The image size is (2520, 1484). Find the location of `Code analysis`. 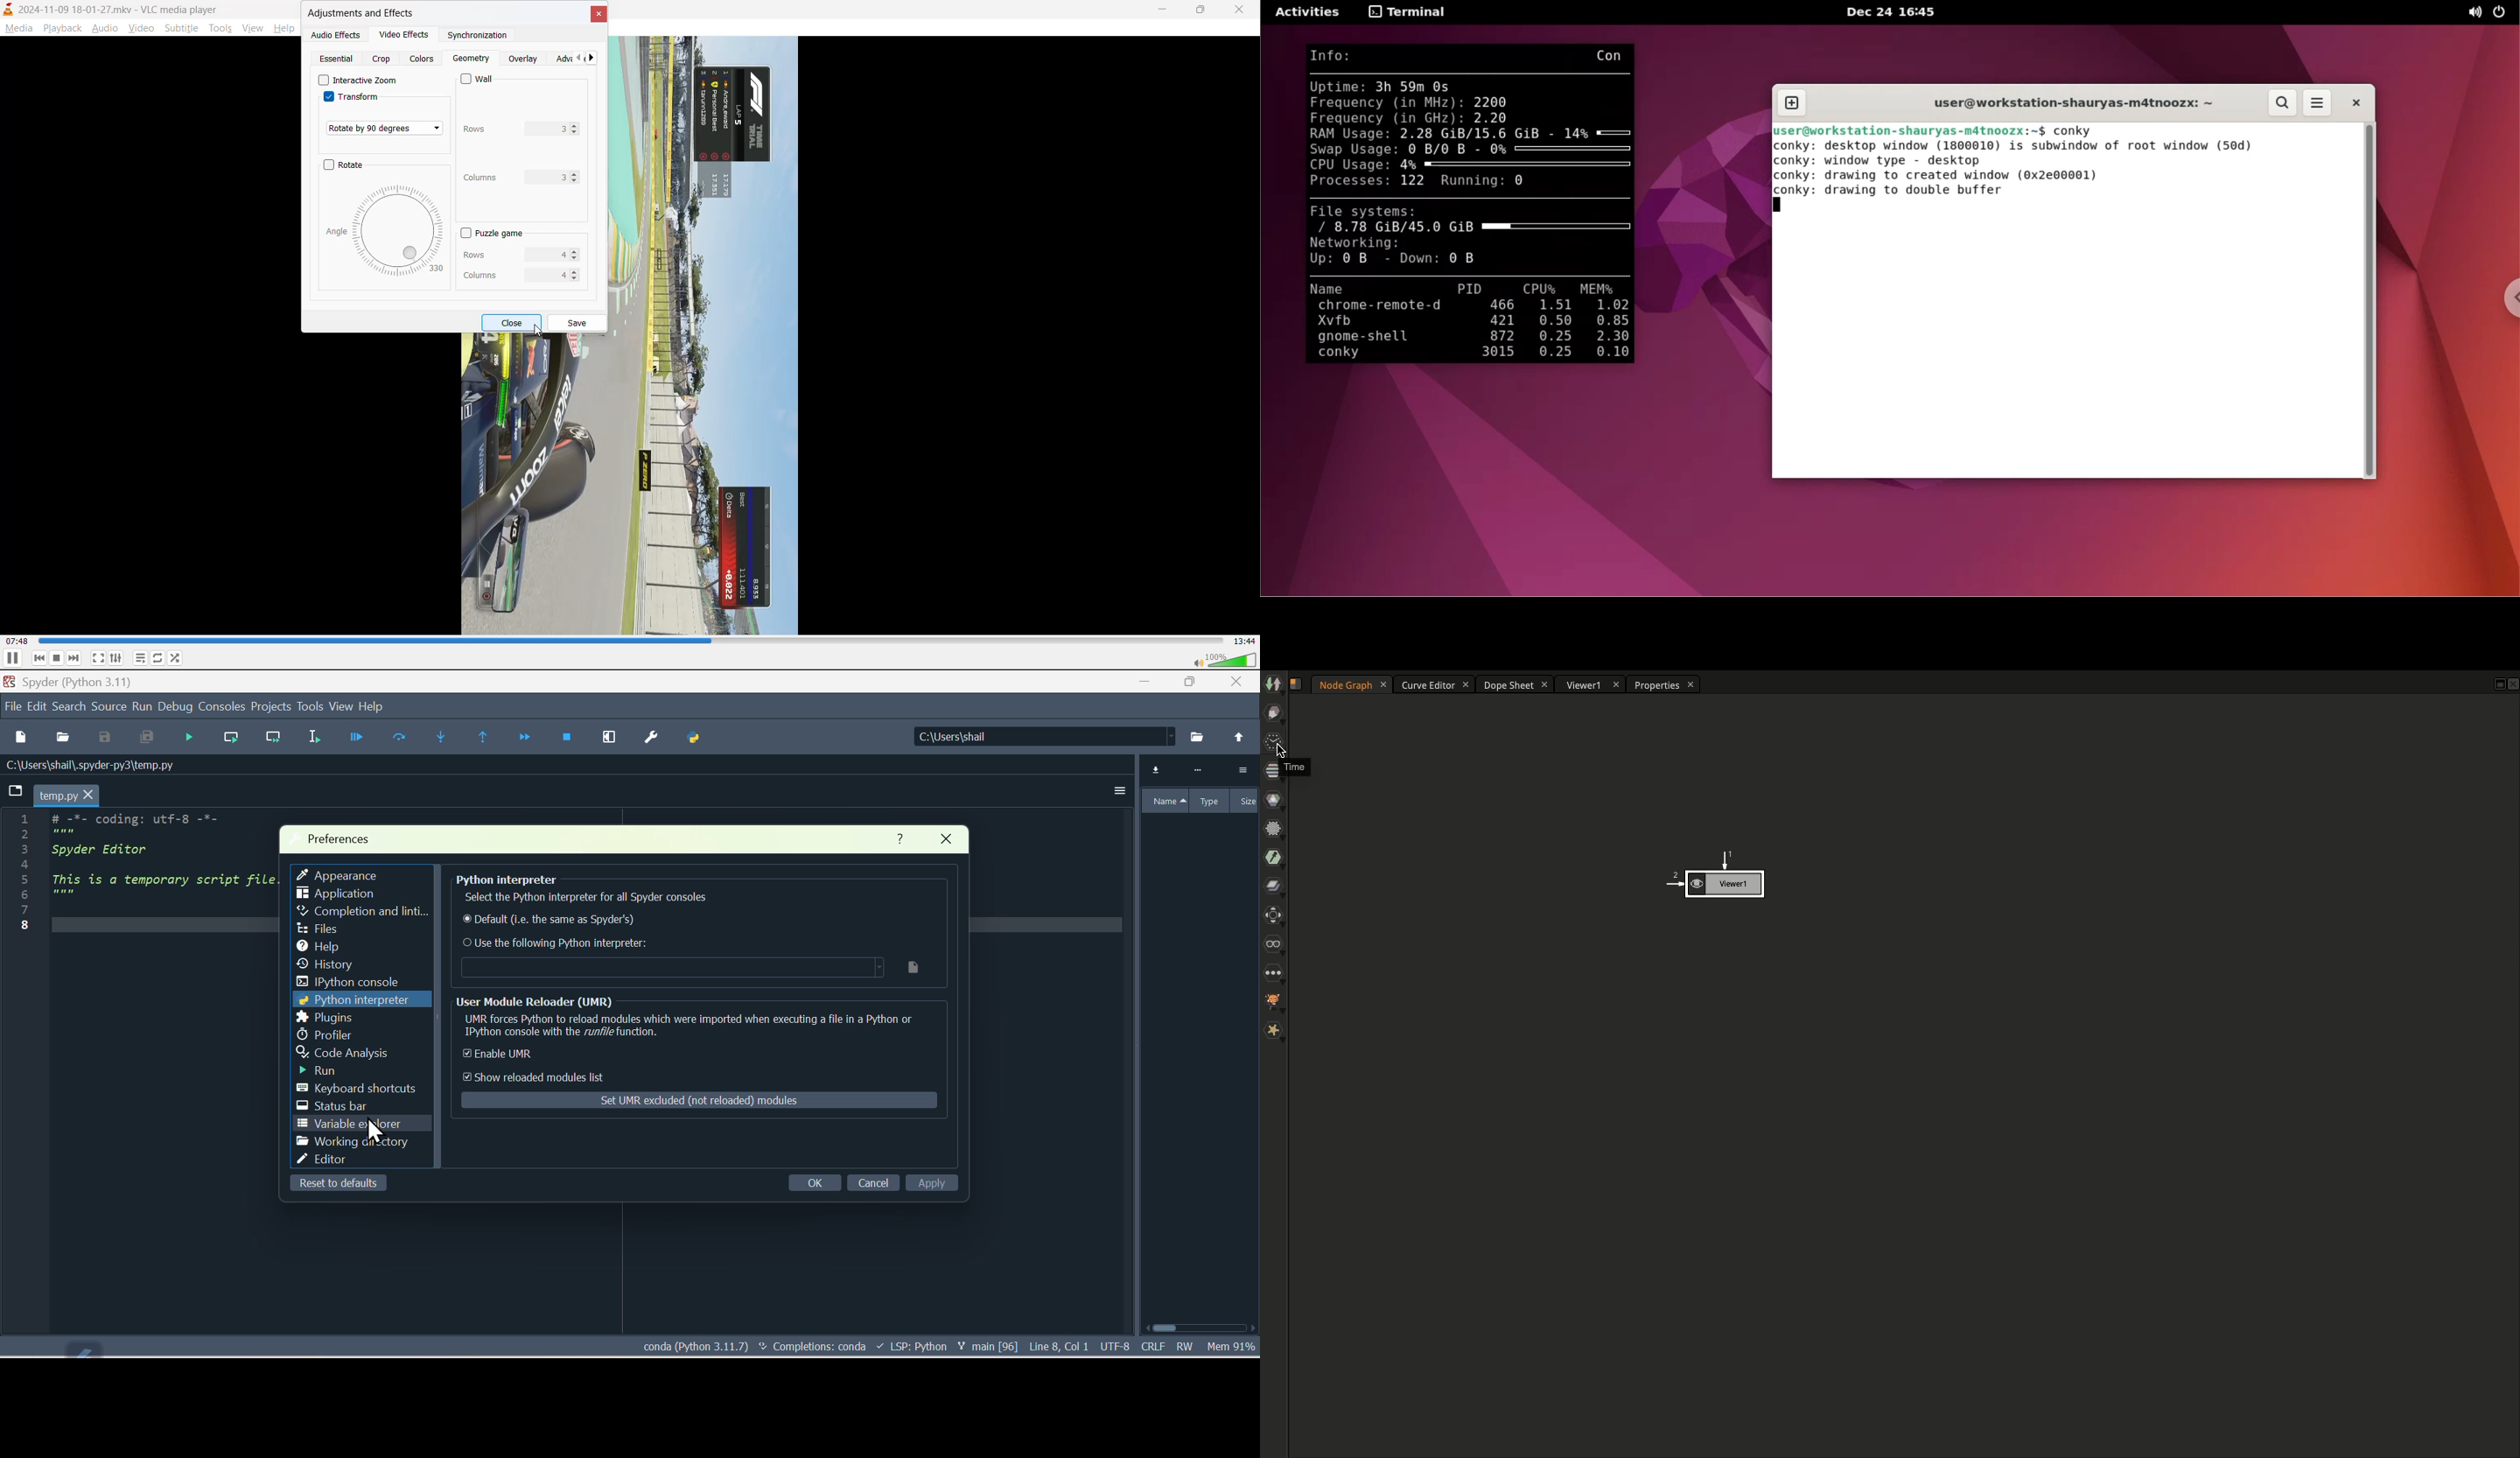

Code analysis is located at coordinates (345, 1052).